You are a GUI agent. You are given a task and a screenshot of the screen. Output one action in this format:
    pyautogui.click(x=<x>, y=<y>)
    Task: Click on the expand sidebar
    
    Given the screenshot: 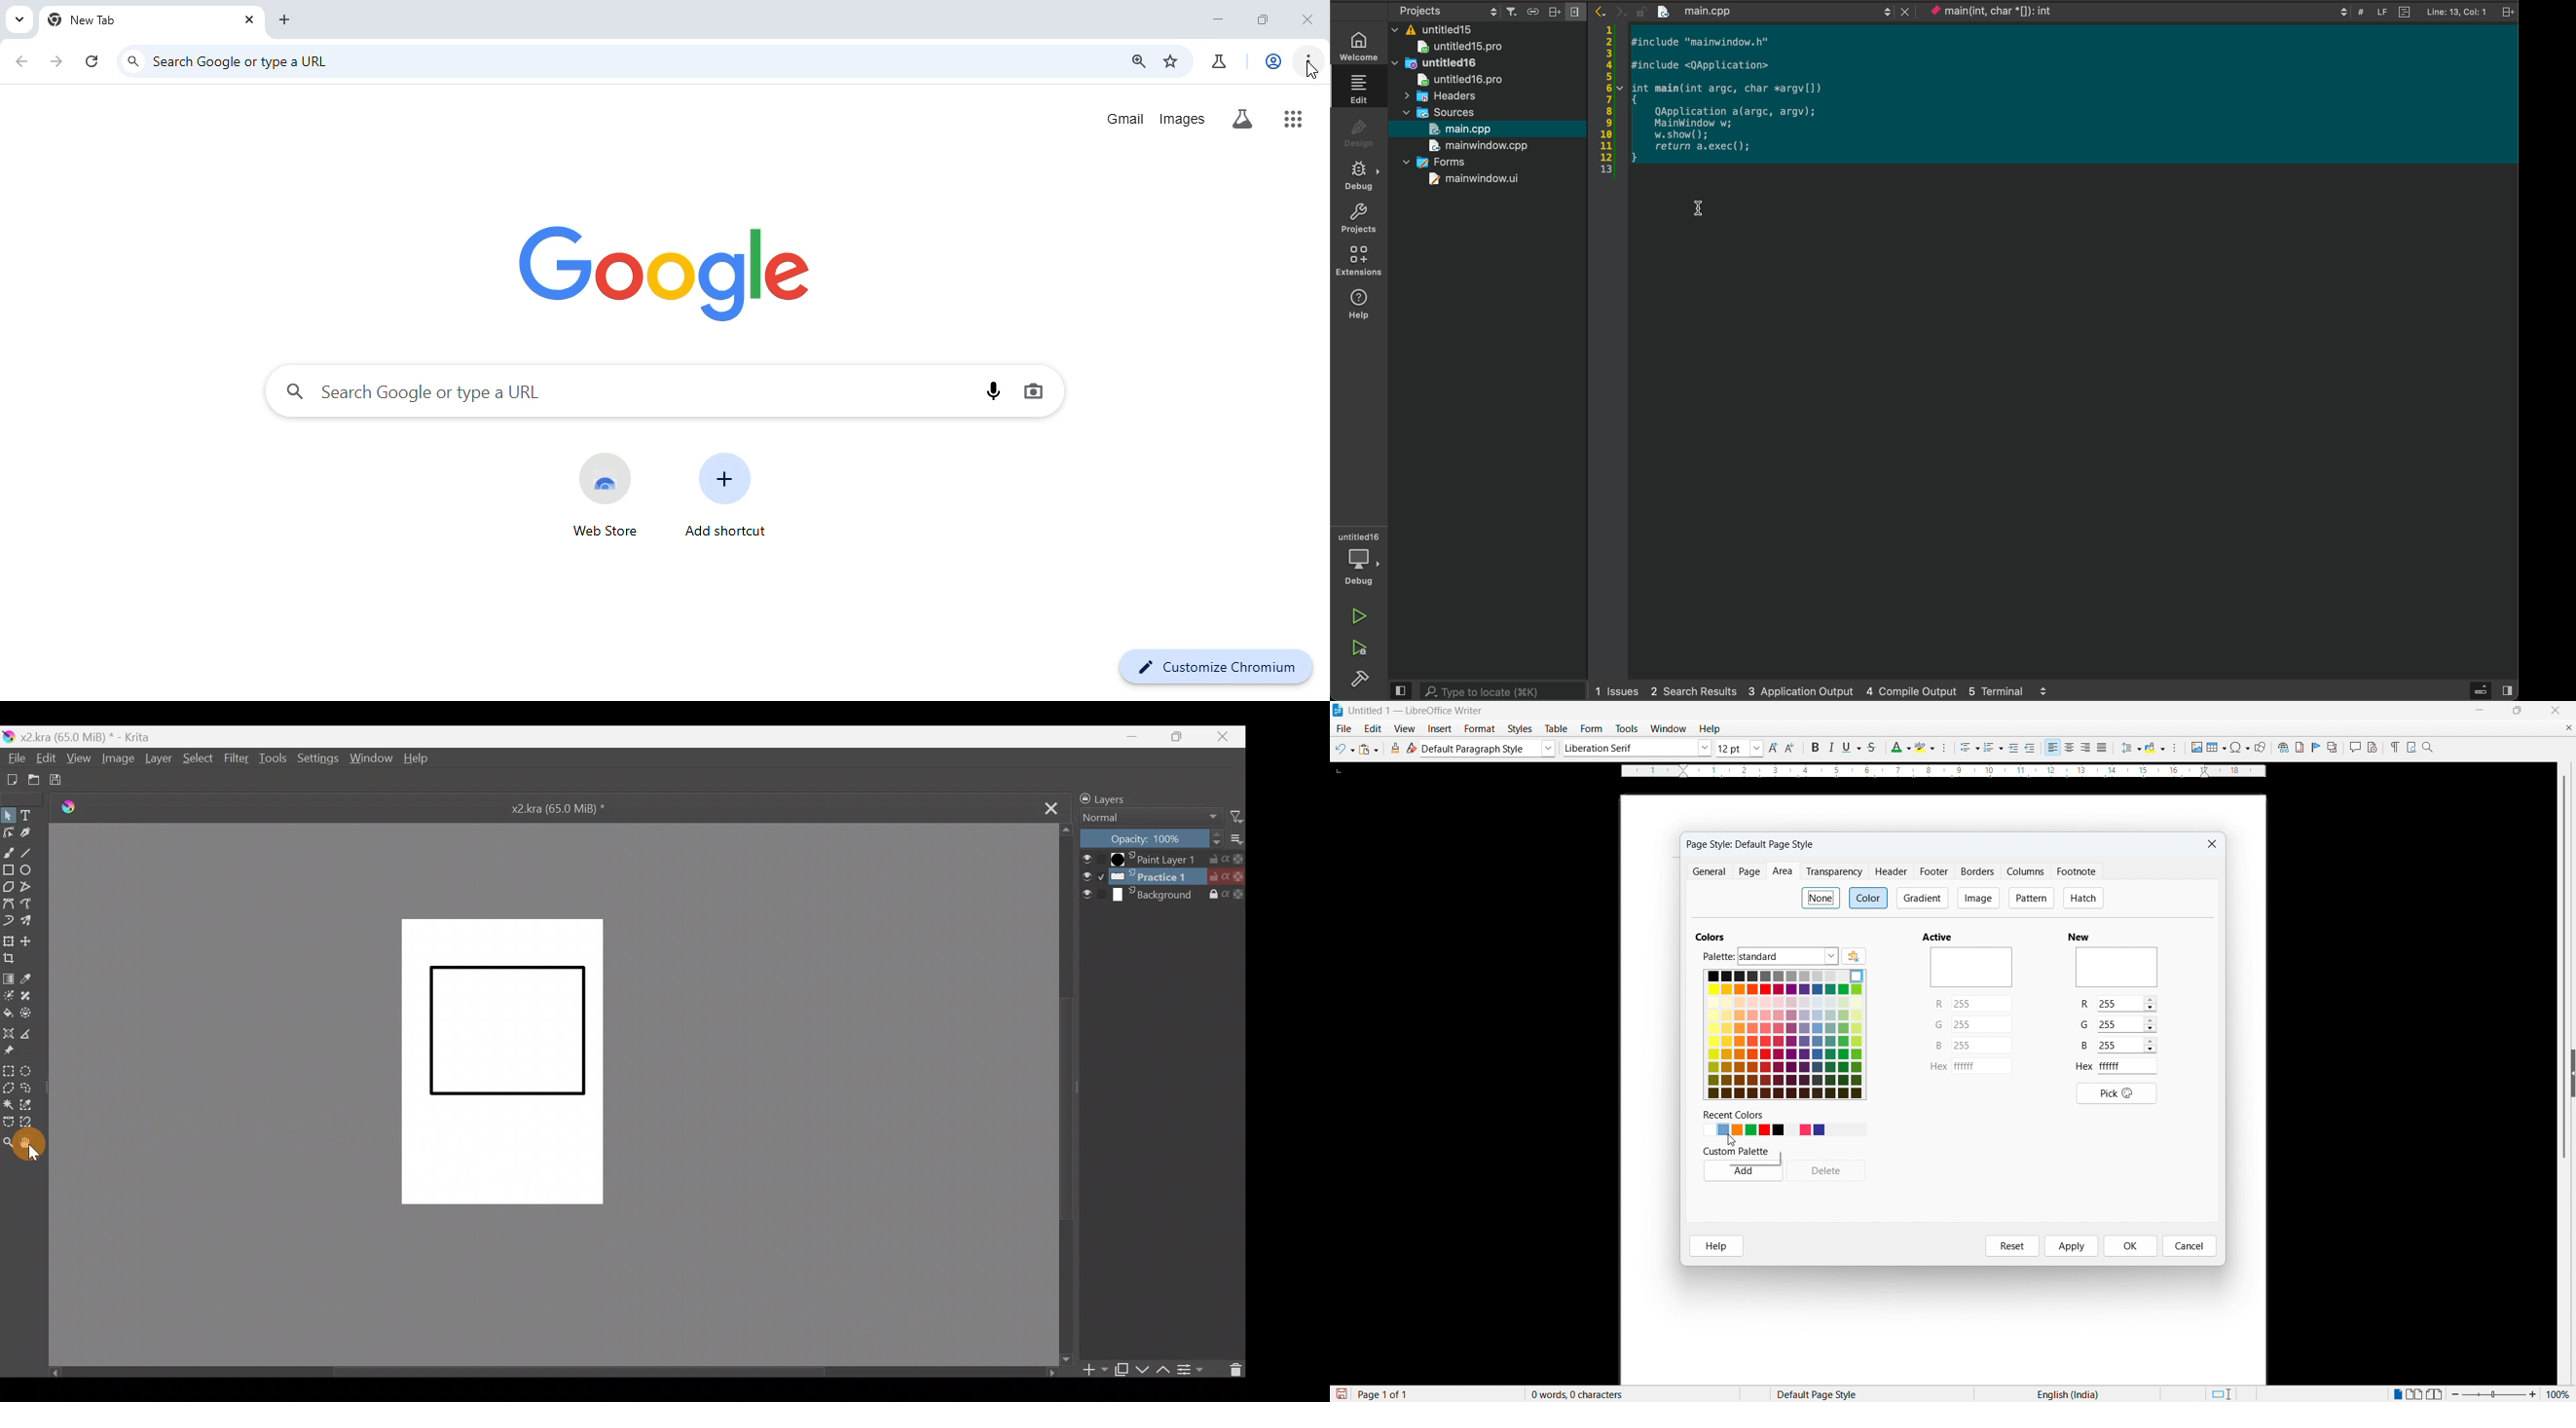 What is the action you would take?
    pyautogui.click(x=2572, y=1072)
    